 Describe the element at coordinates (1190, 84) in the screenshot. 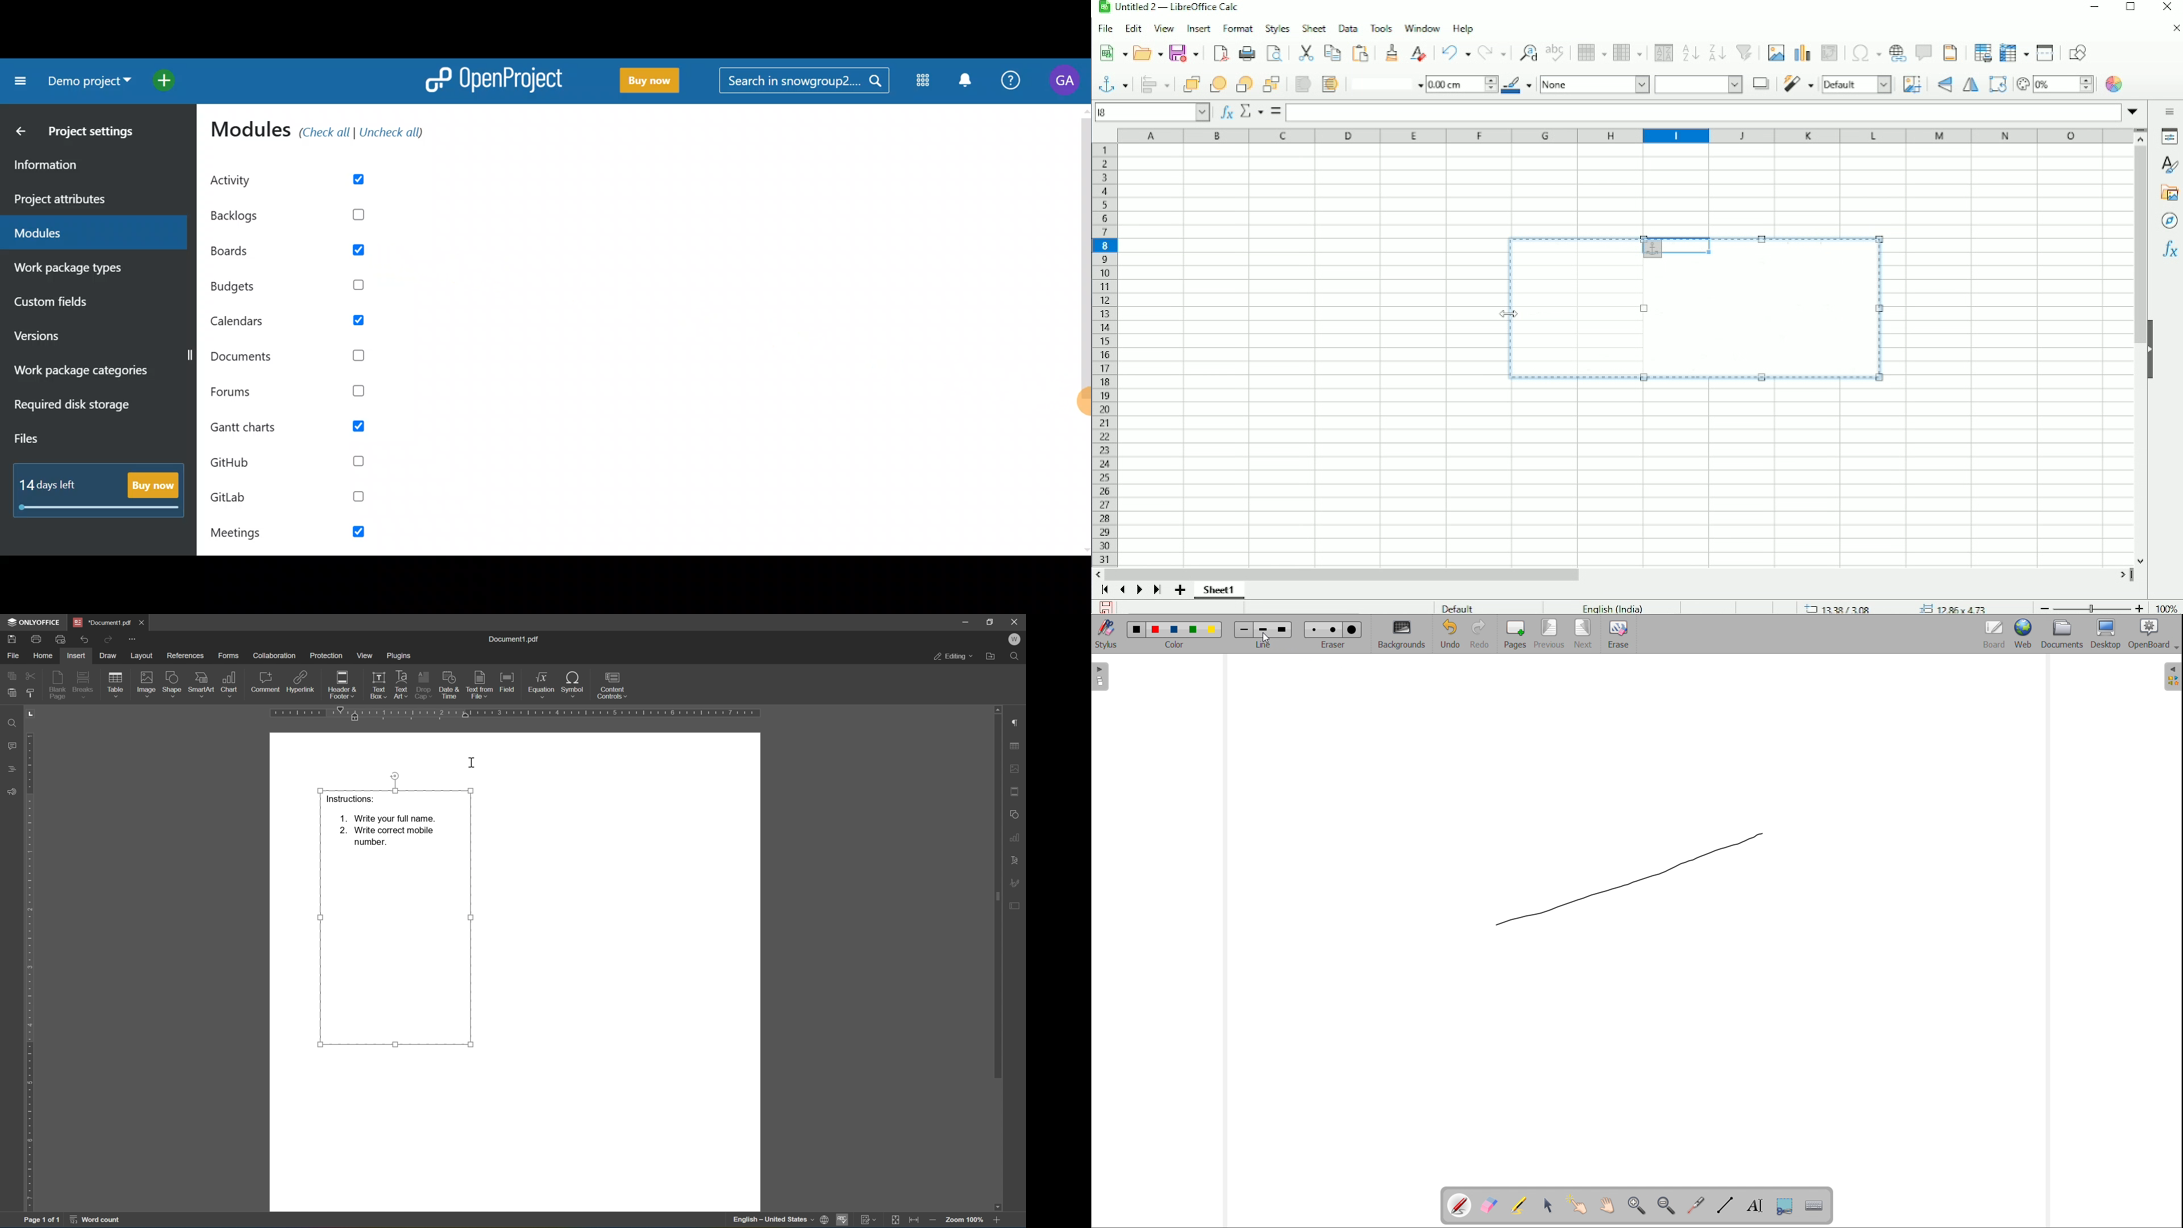

I see `Bring to front` at that location.